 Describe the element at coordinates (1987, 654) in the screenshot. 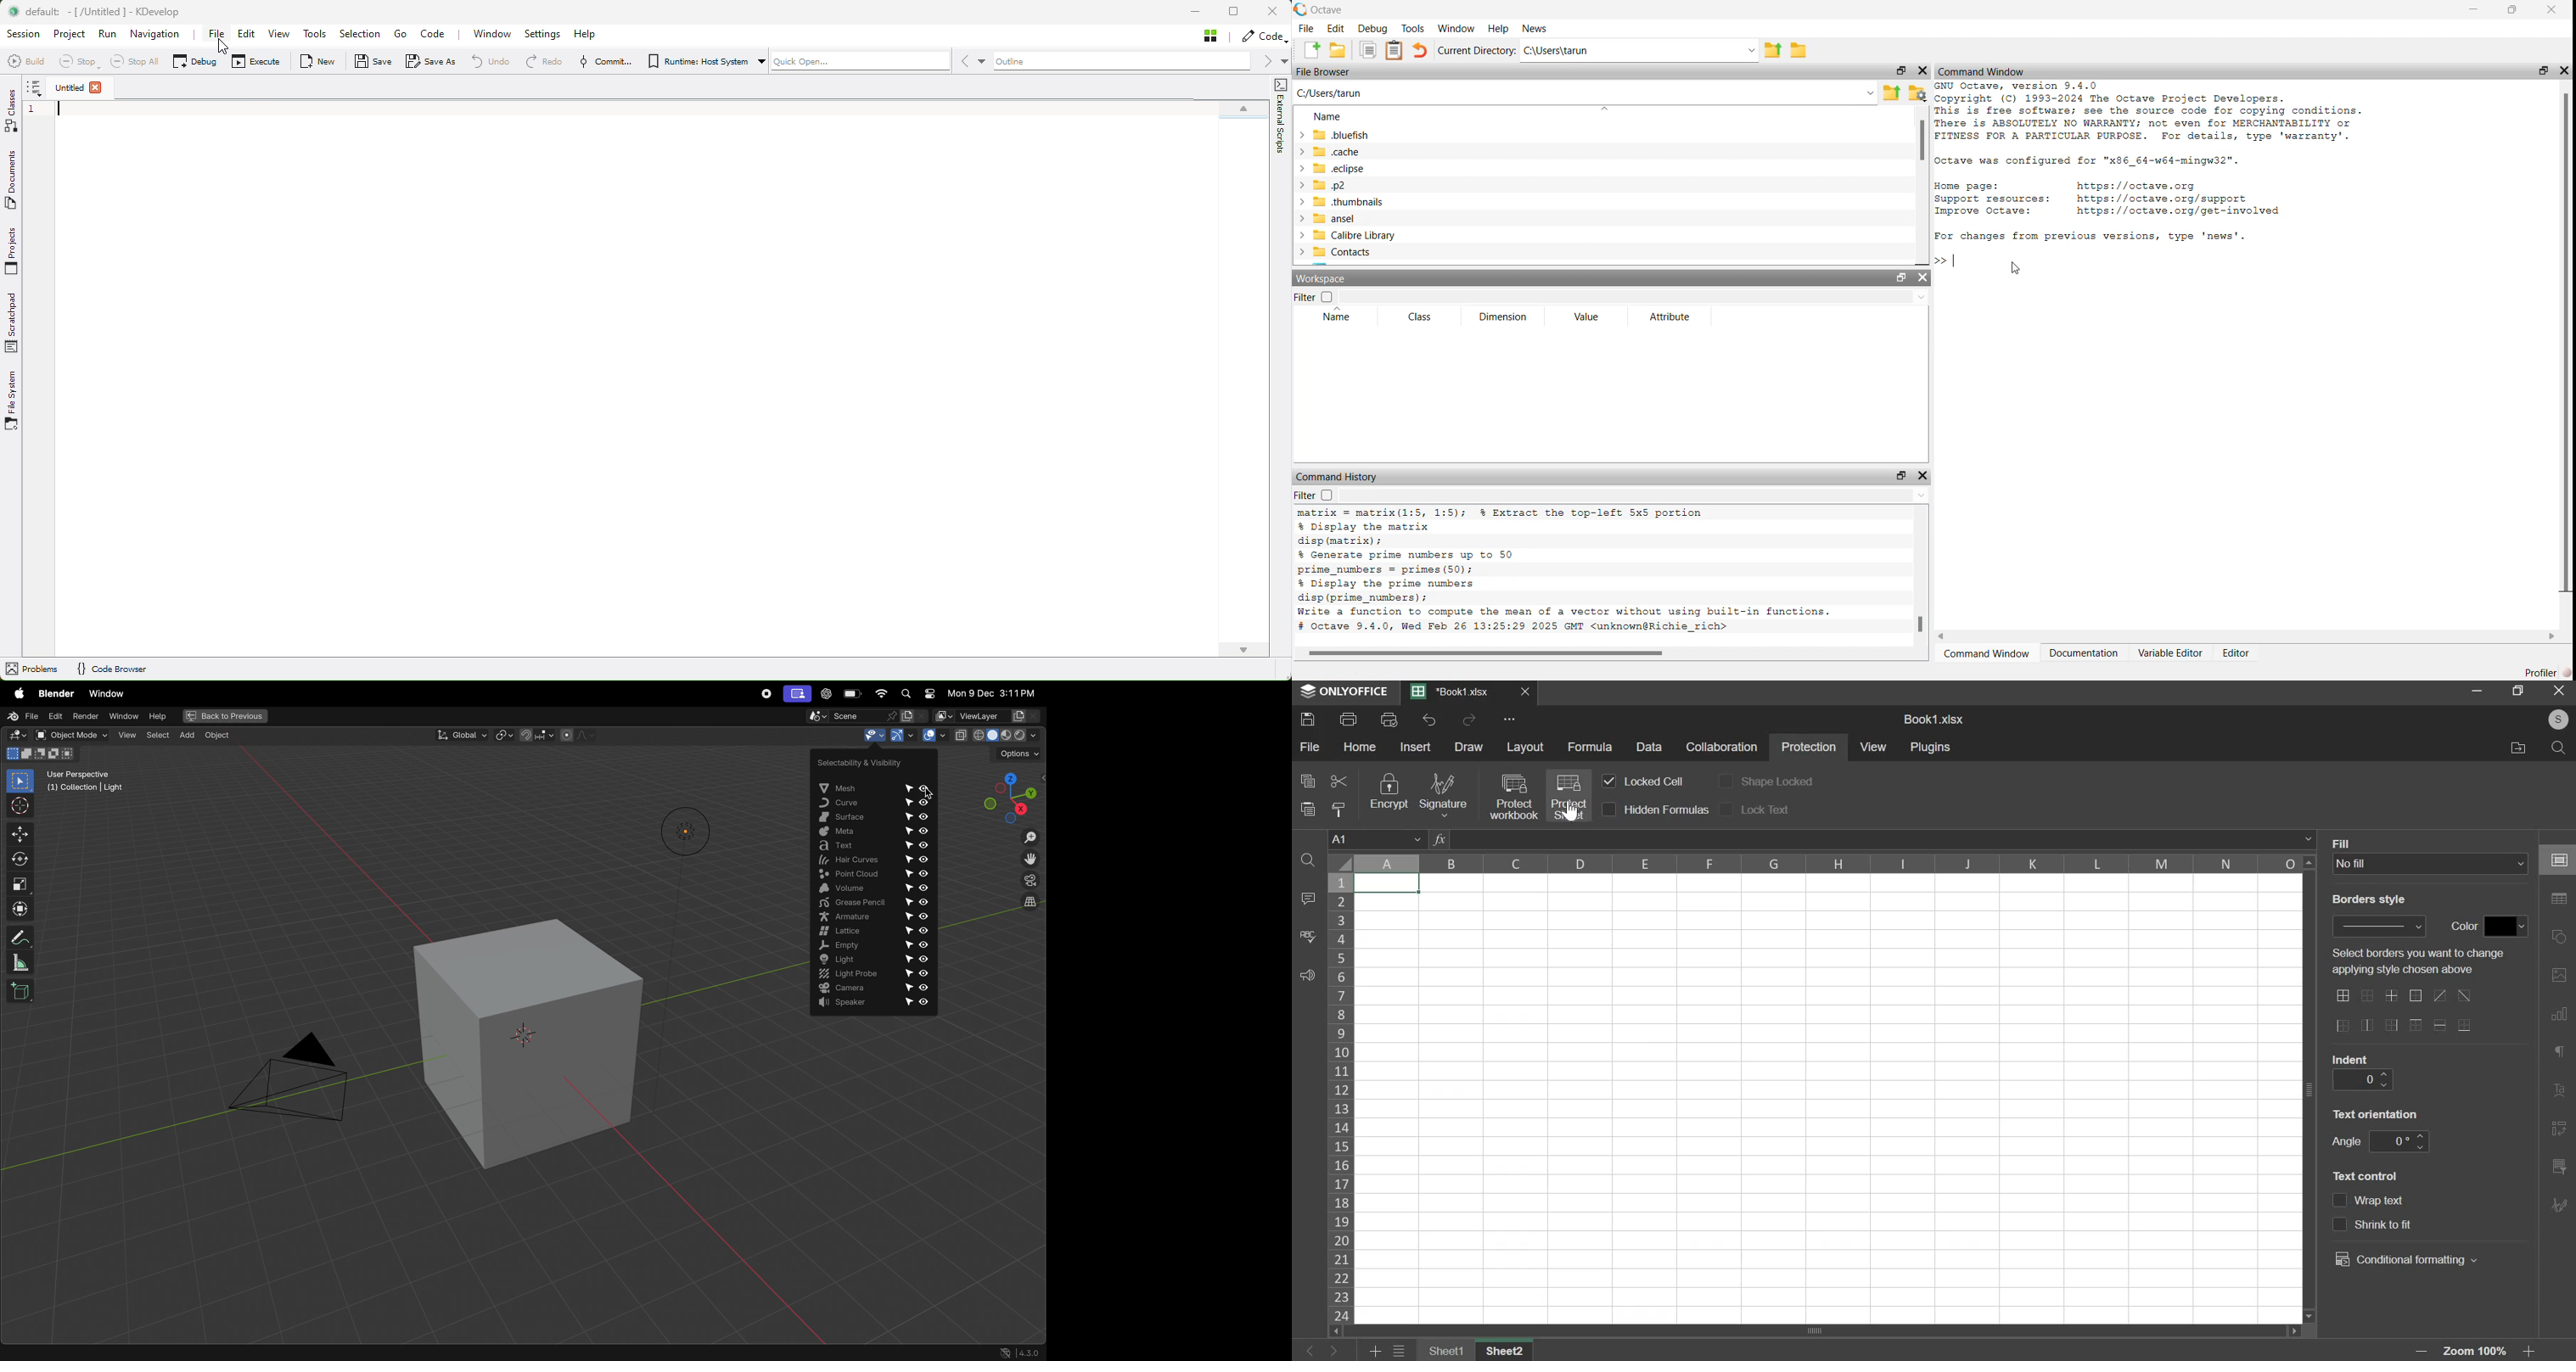

I see `‘Command Window` at that location.